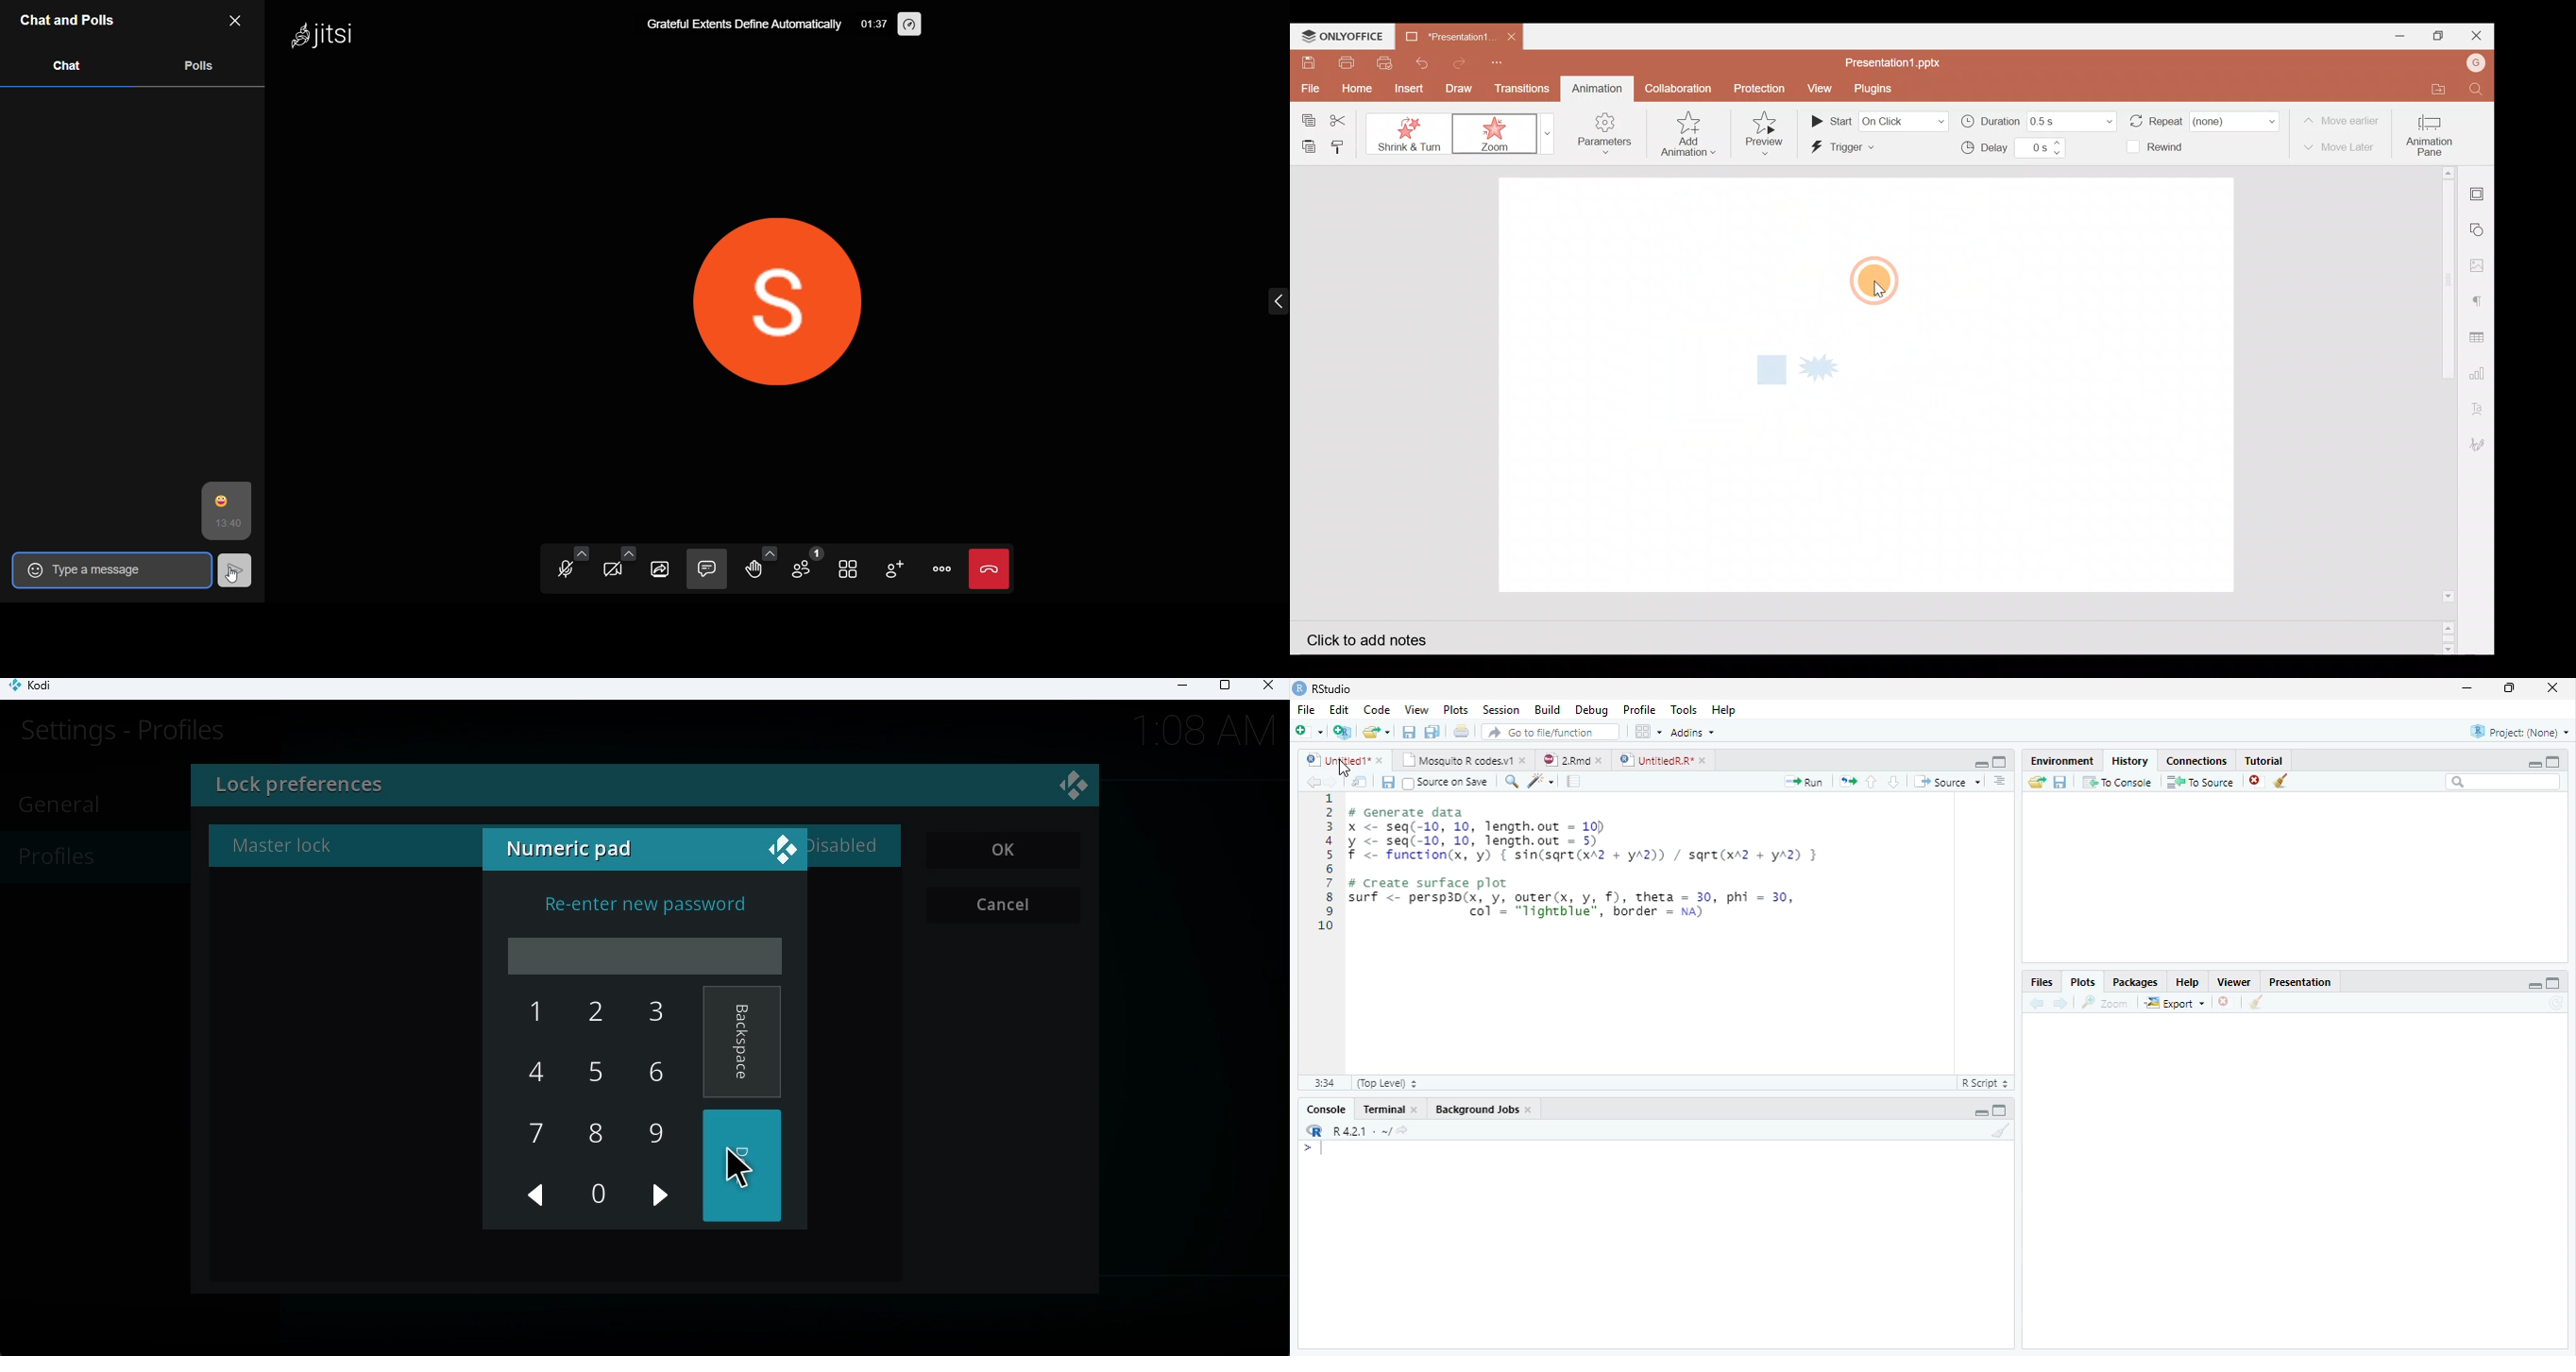 Image resolution: width=2576 pixels, height=1372 pixels. I want to click on Previous plot, so click(2037, 1003).